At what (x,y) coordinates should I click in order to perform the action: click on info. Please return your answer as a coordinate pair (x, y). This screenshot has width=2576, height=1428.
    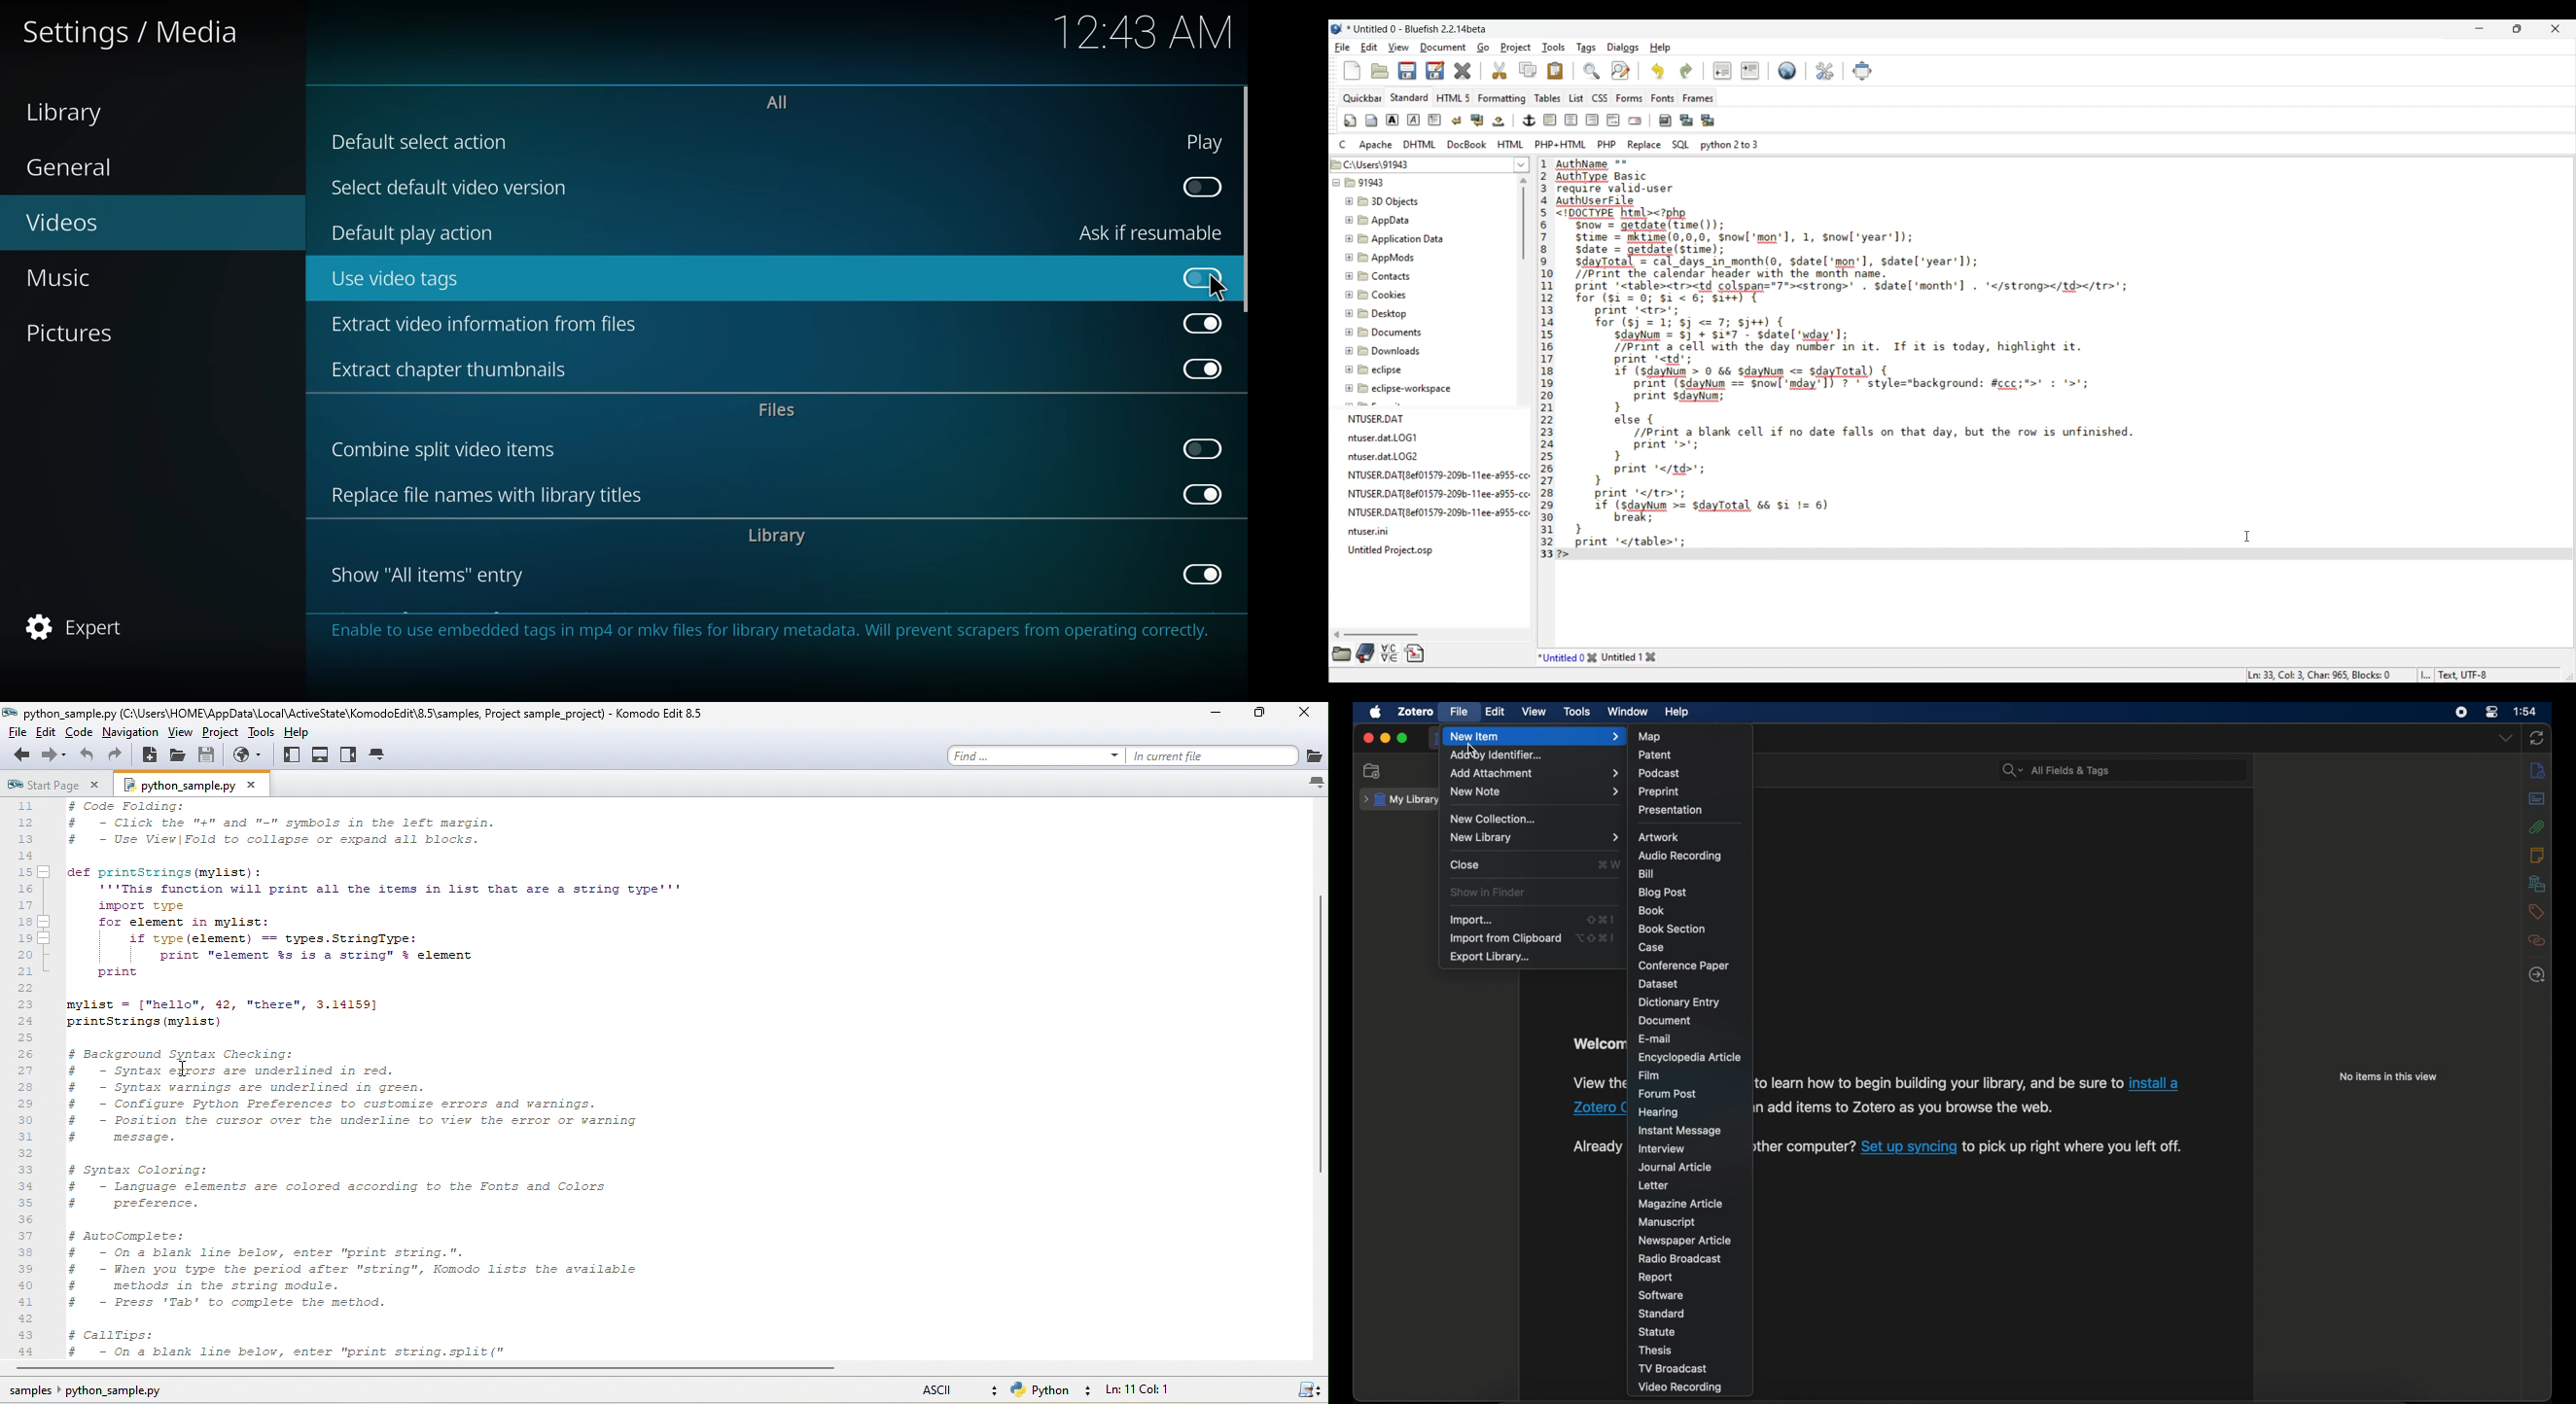
    Looking at the image, I should click on (2537, 770).